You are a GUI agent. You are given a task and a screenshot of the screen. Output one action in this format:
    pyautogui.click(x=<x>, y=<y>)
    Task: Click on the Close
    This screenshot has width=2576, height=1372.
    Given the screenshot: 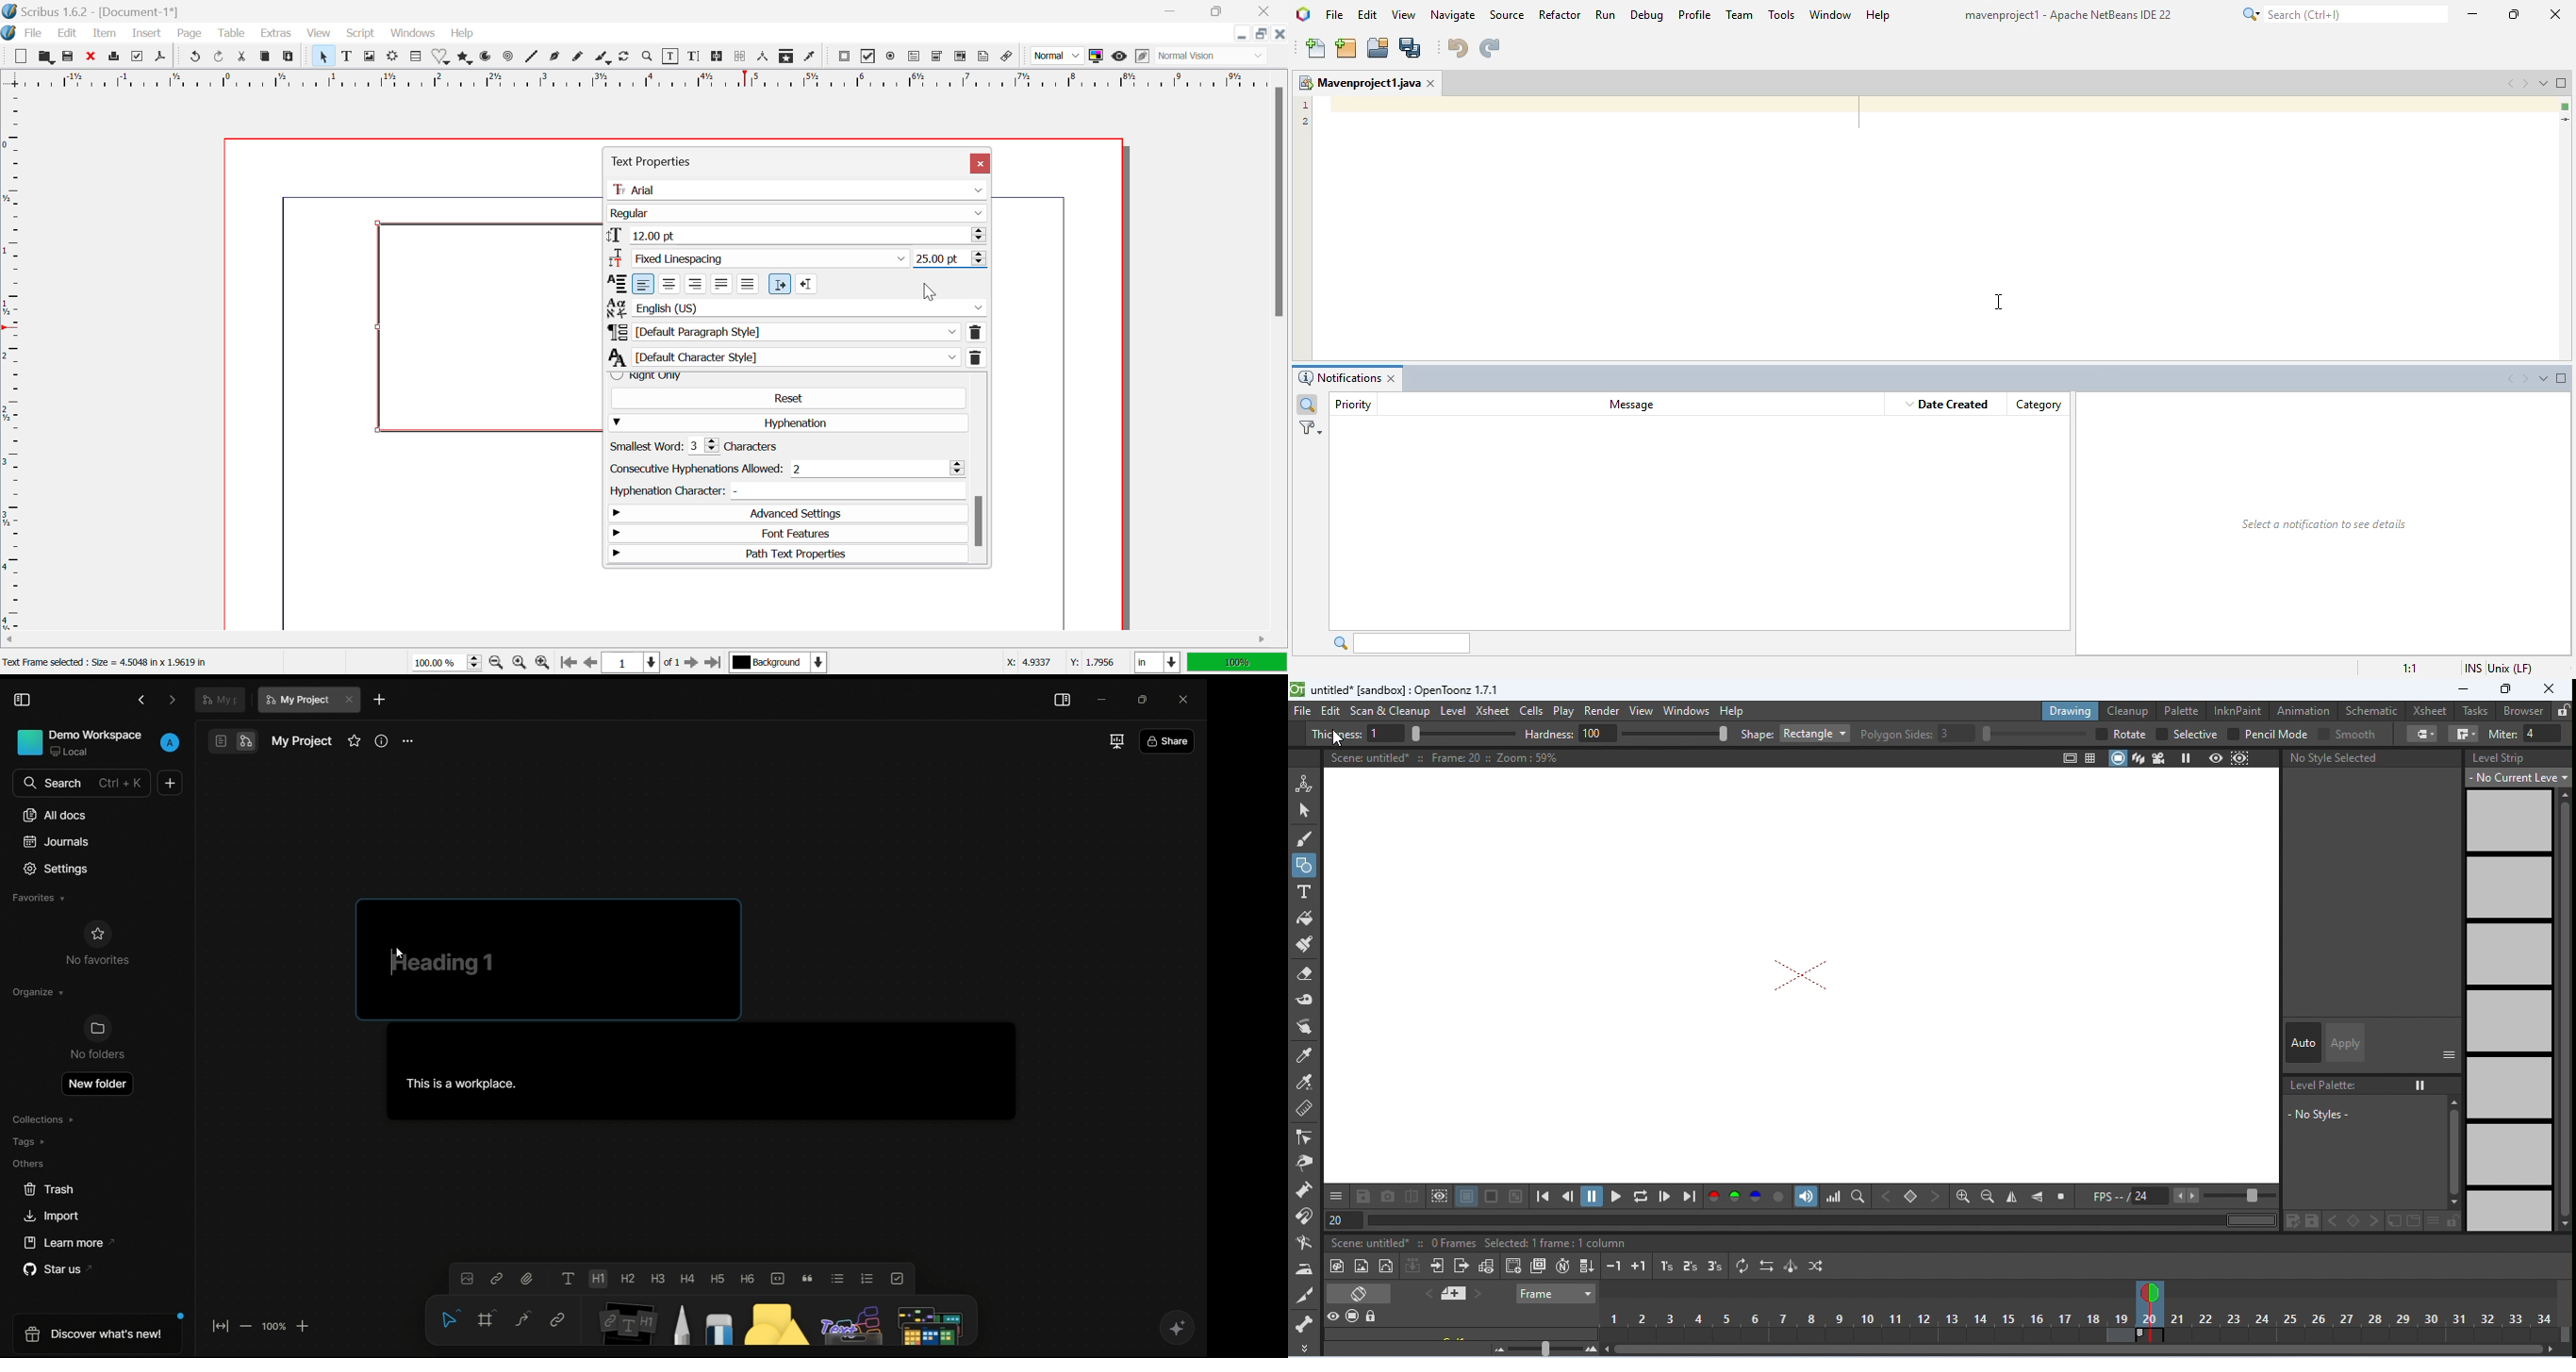 What is the action you would take?
    pyautogui.click(x=1280, y=34)
    